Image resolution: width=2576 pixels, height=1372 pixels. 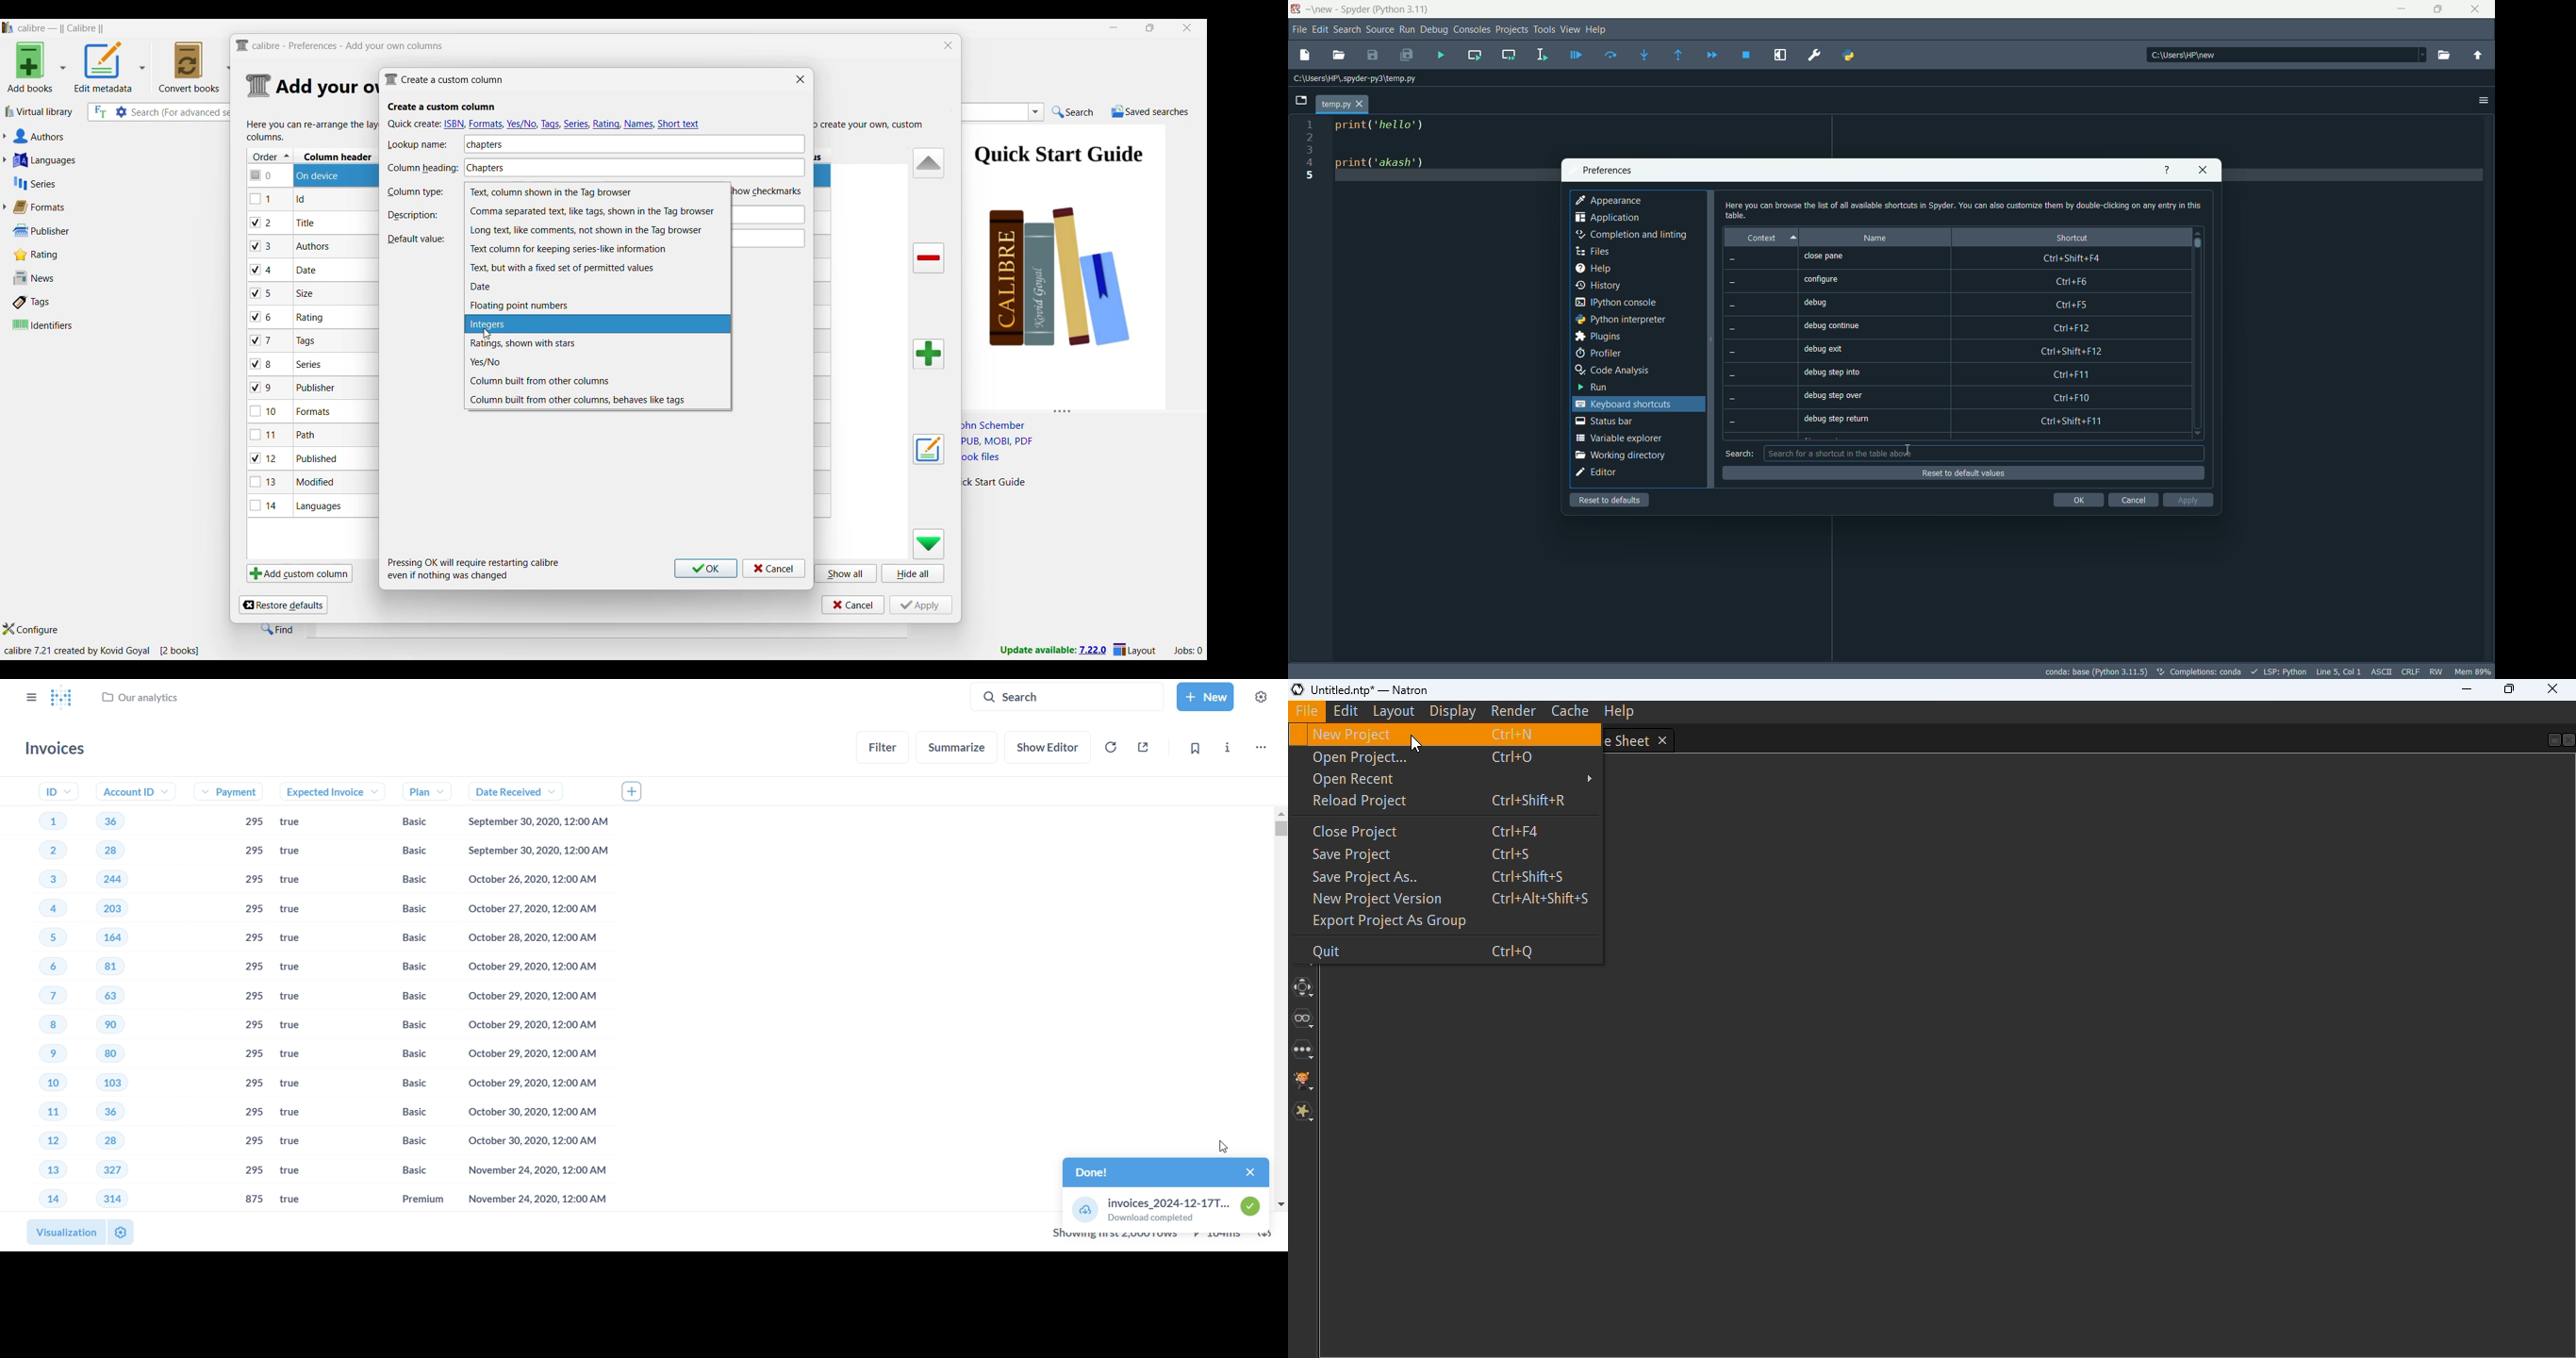 I want to click on Software name, so click(x=62, y=28).